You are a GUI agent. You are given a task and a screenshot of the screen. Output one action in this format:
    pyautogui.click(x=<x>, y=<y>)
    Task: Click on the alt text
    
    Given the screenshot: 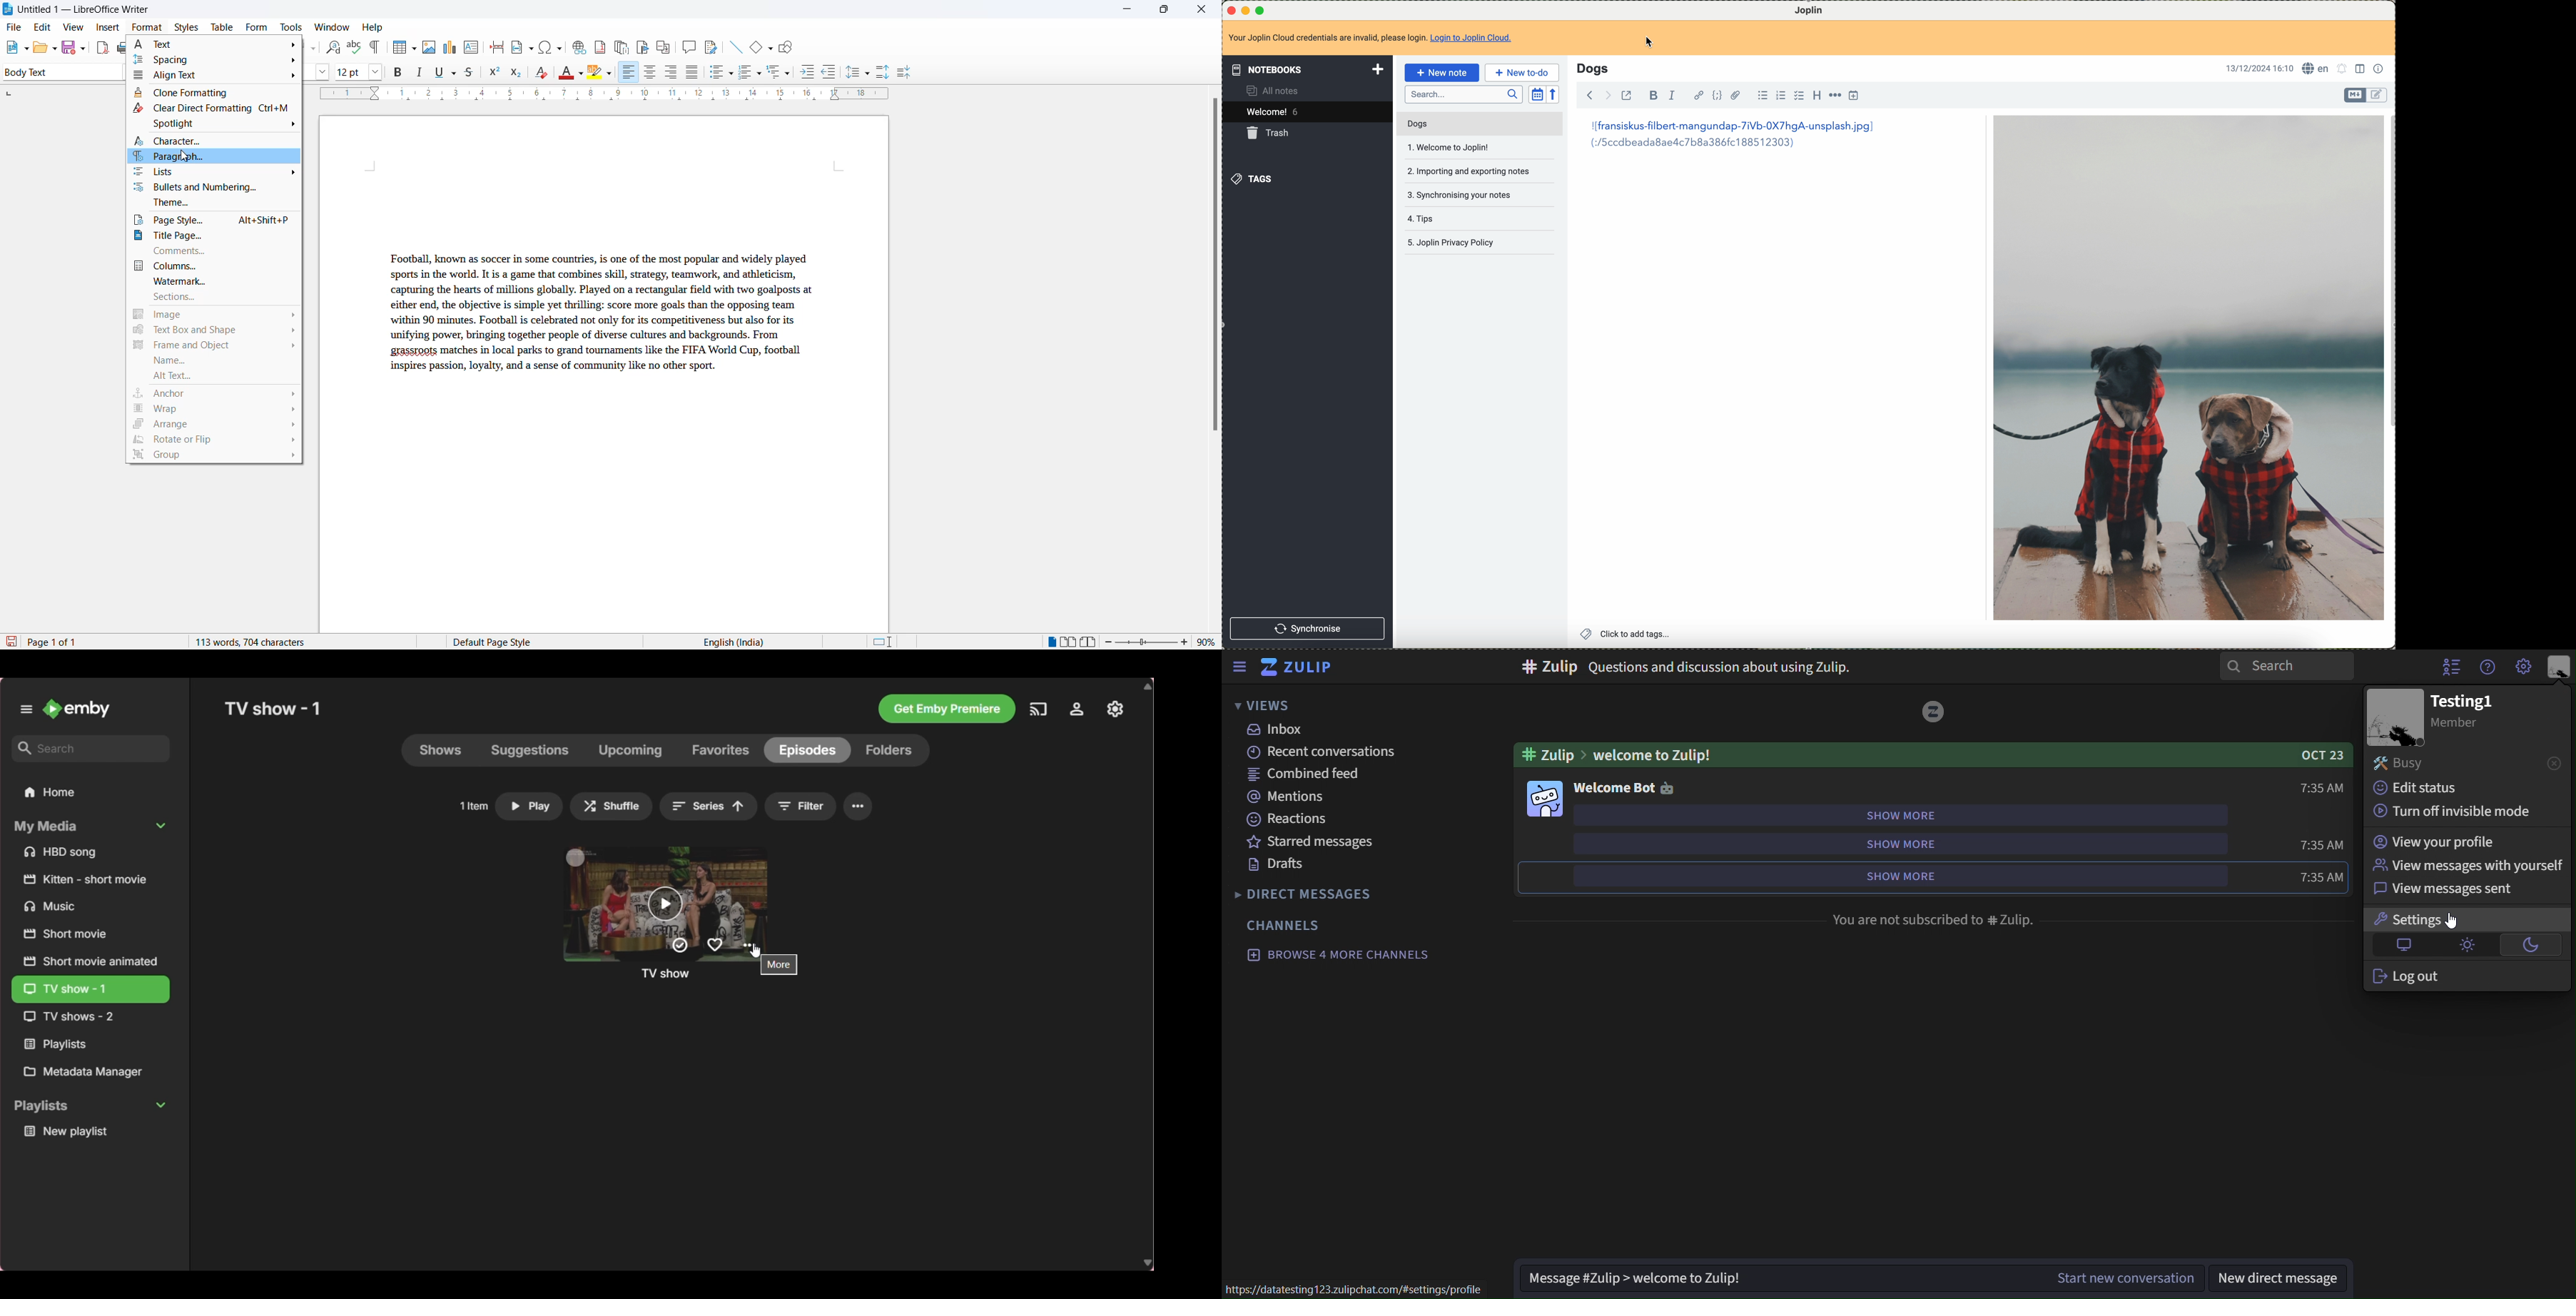 What is the action you would take?
    pyautogui.click(x=213, y=378)
    